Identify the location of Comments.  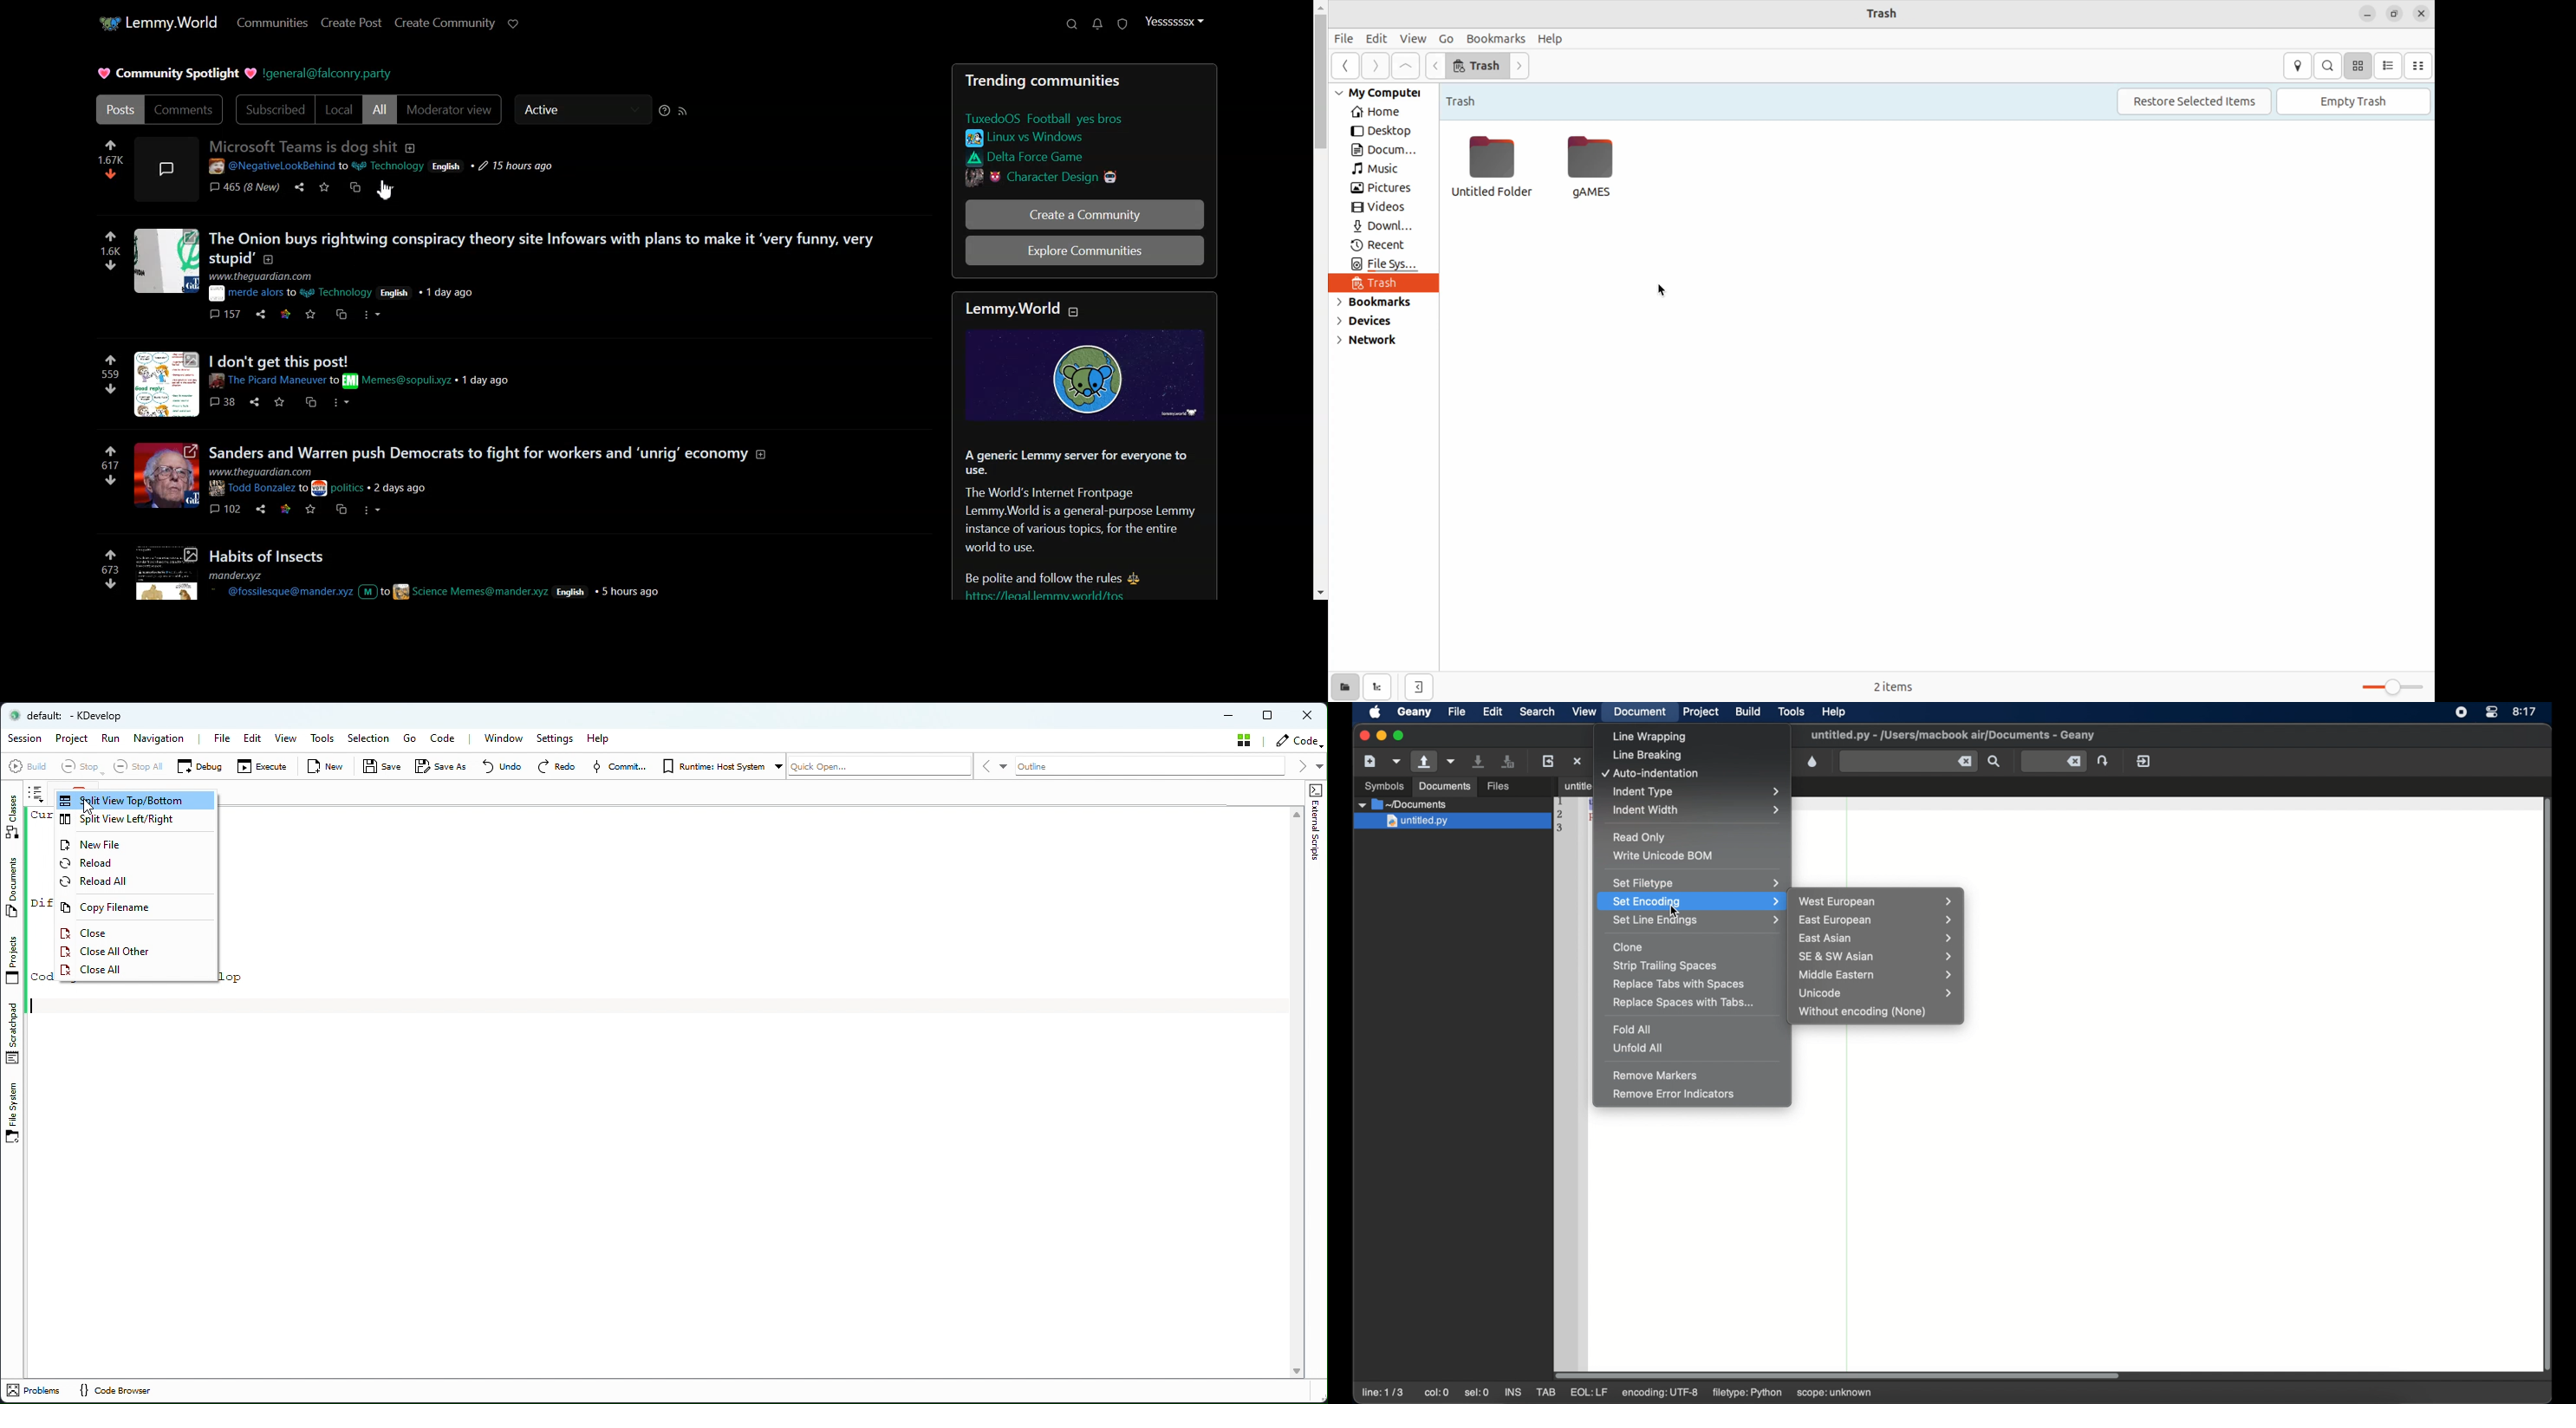
(187, 109).